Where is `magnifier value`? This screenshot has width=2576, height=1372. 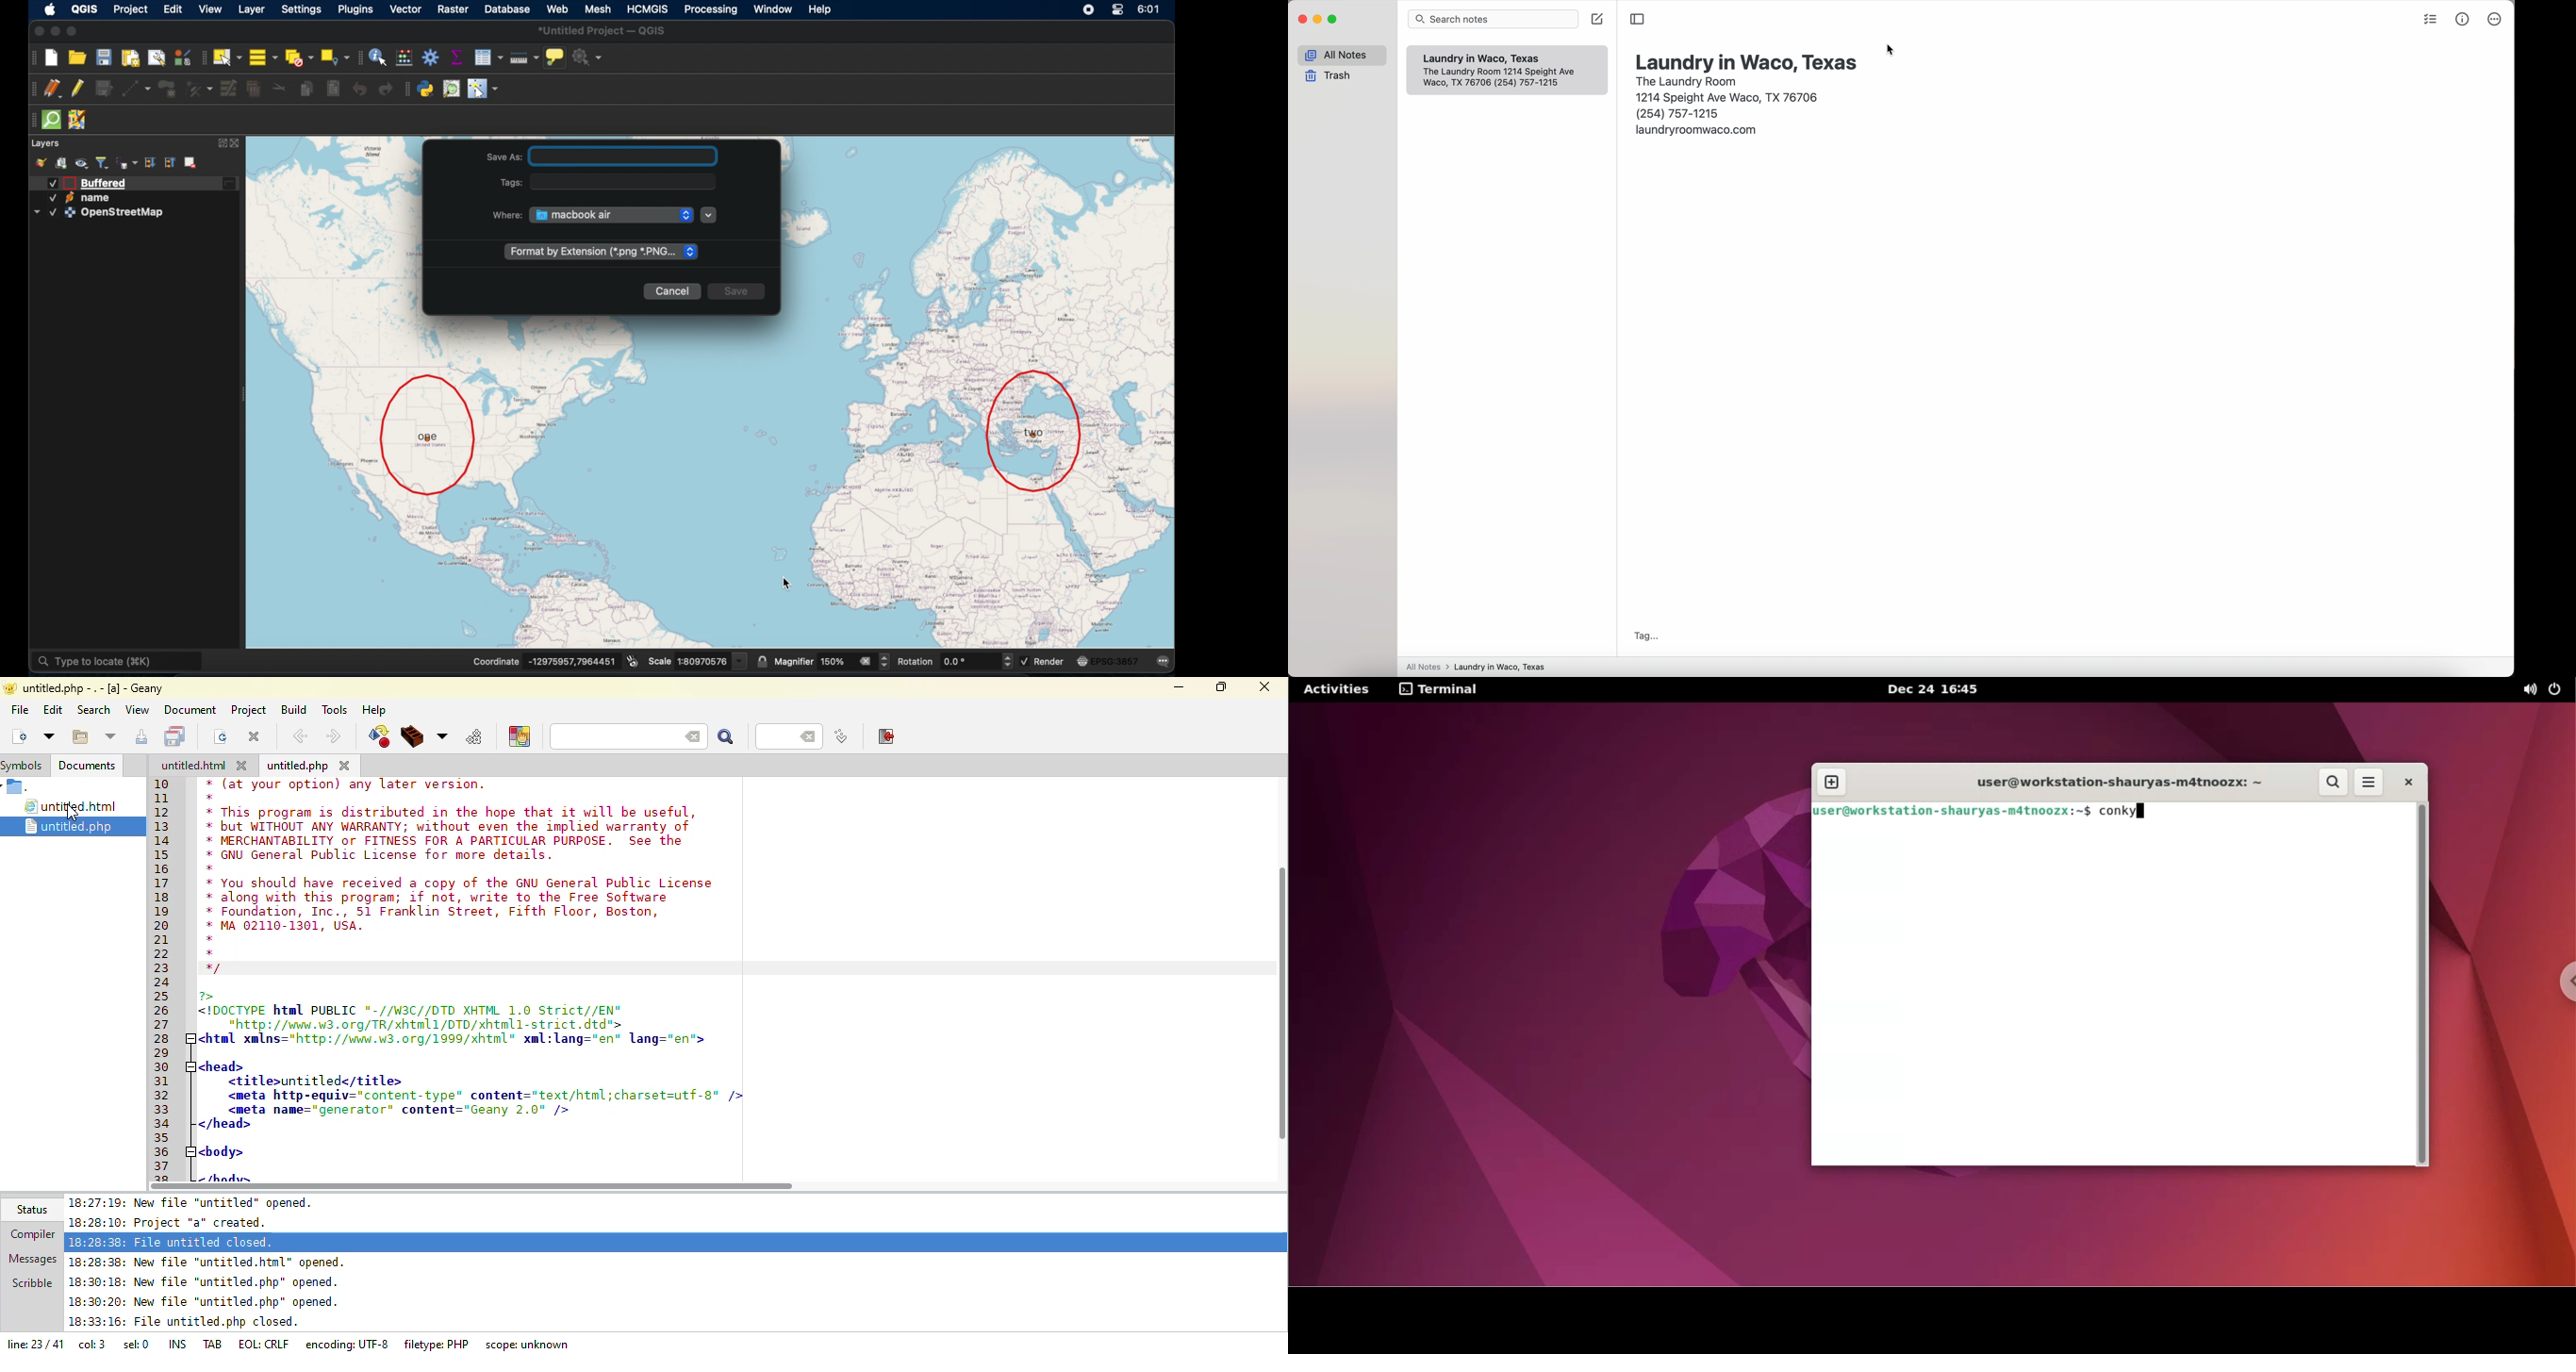
magnifier value is located at coordinates (834, 661).